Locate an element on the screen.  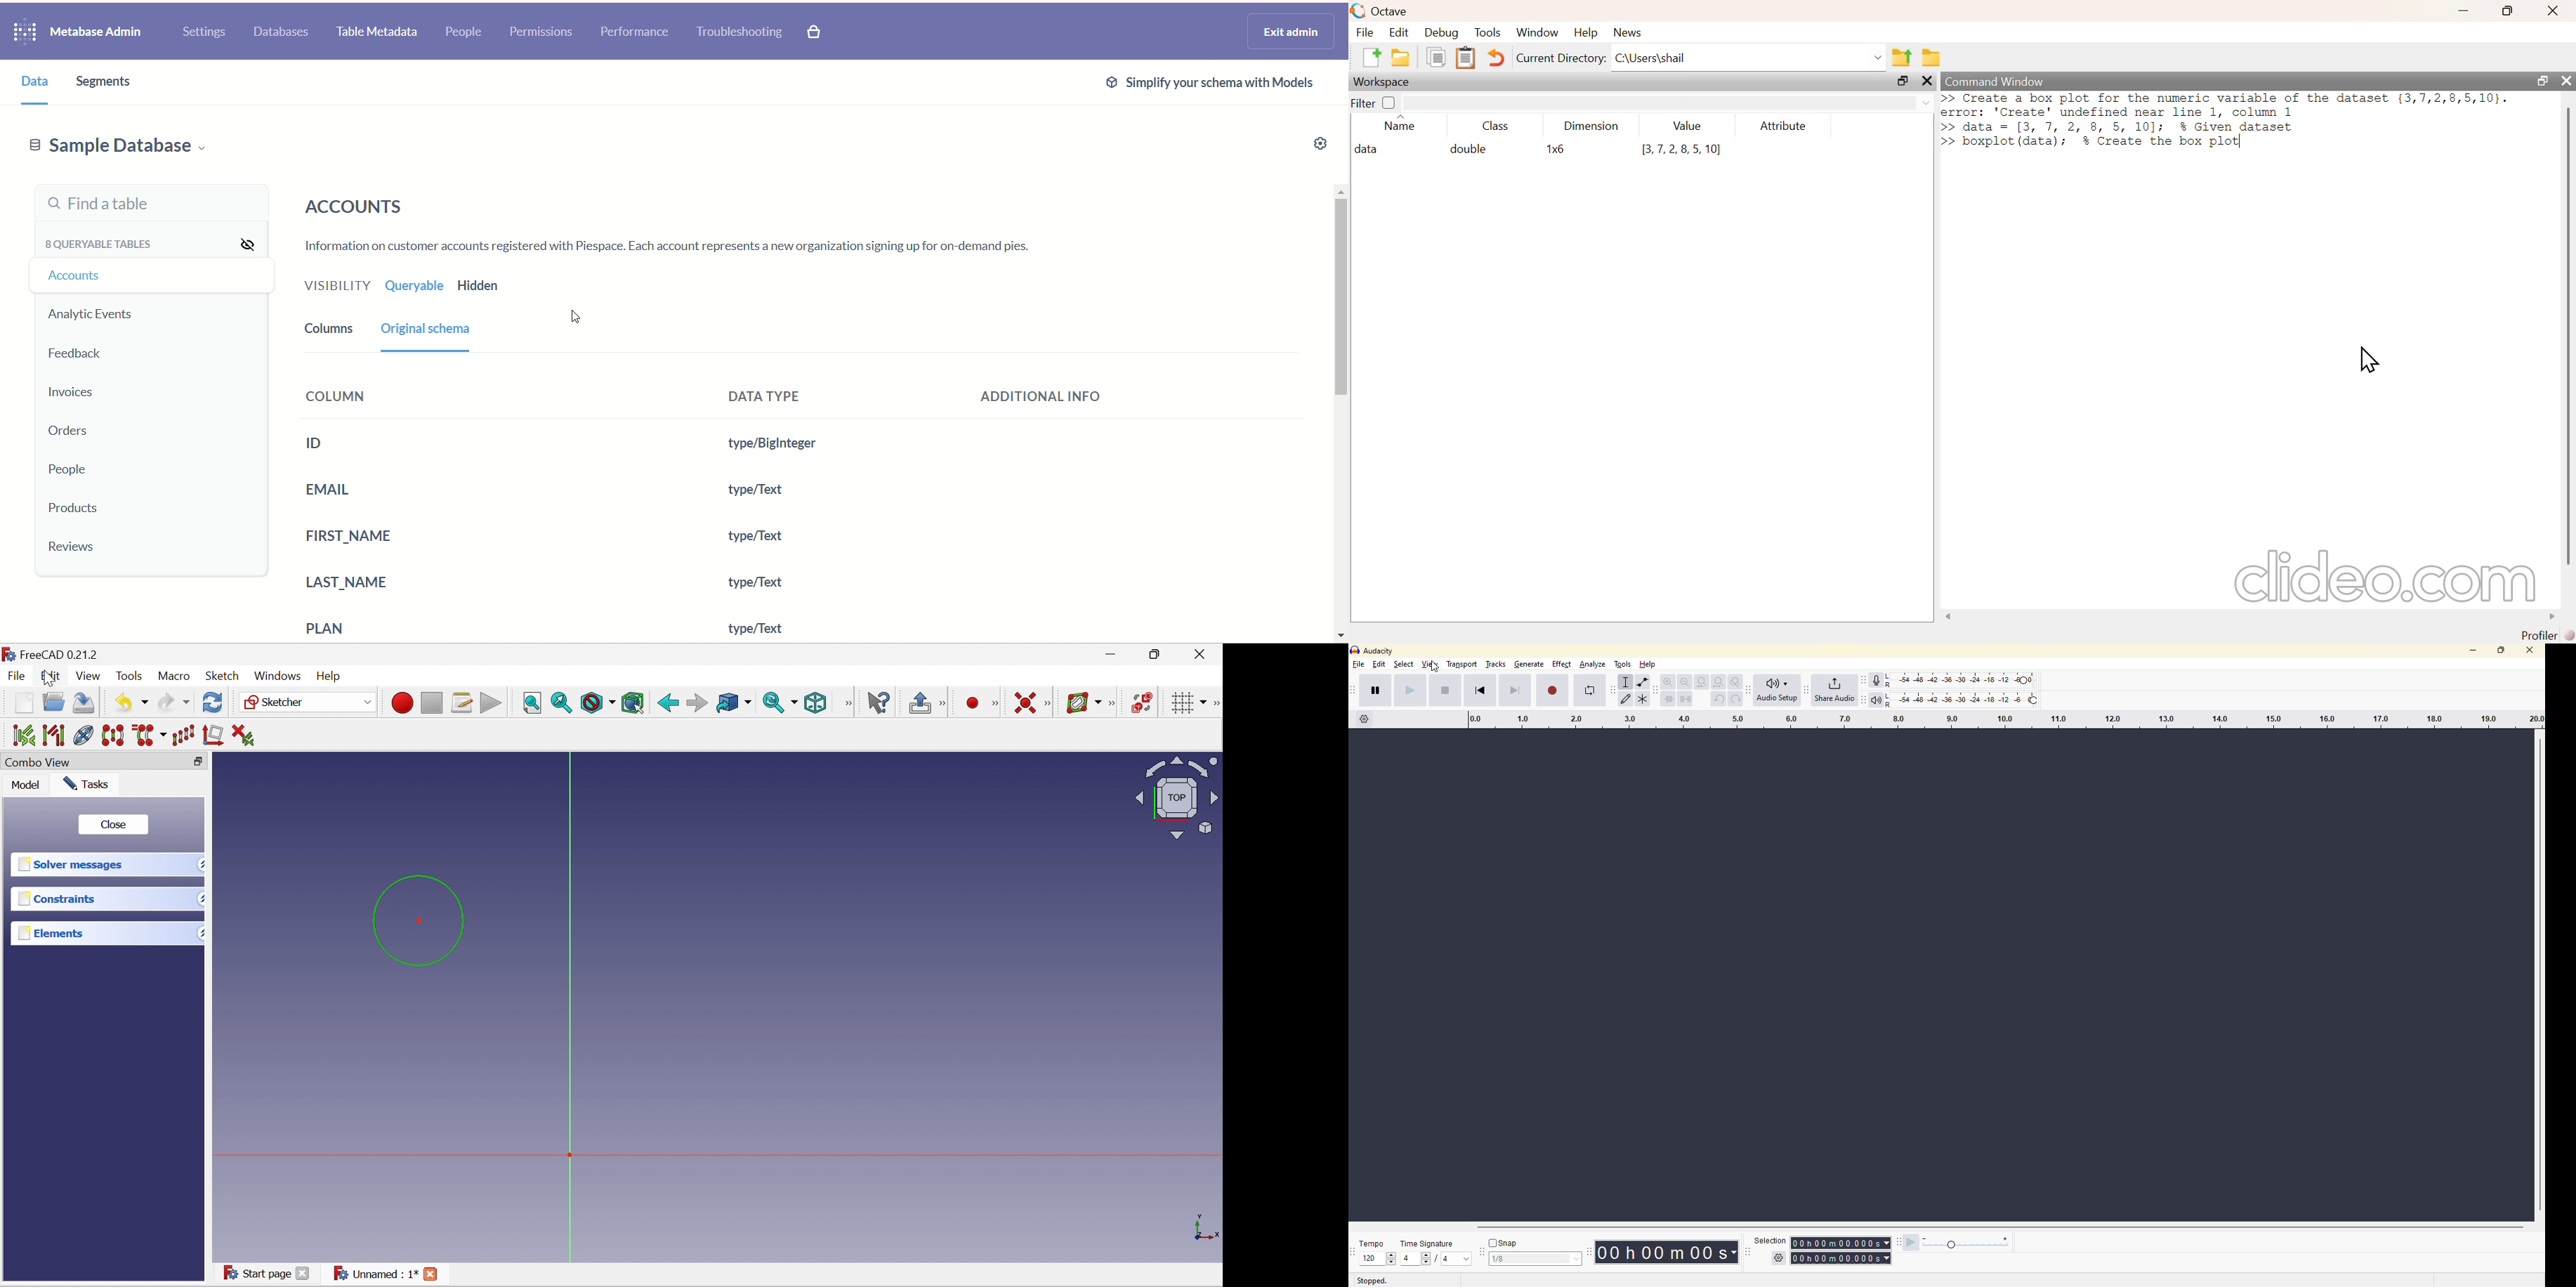
scrollbar is located at coordinates (2568, 335).